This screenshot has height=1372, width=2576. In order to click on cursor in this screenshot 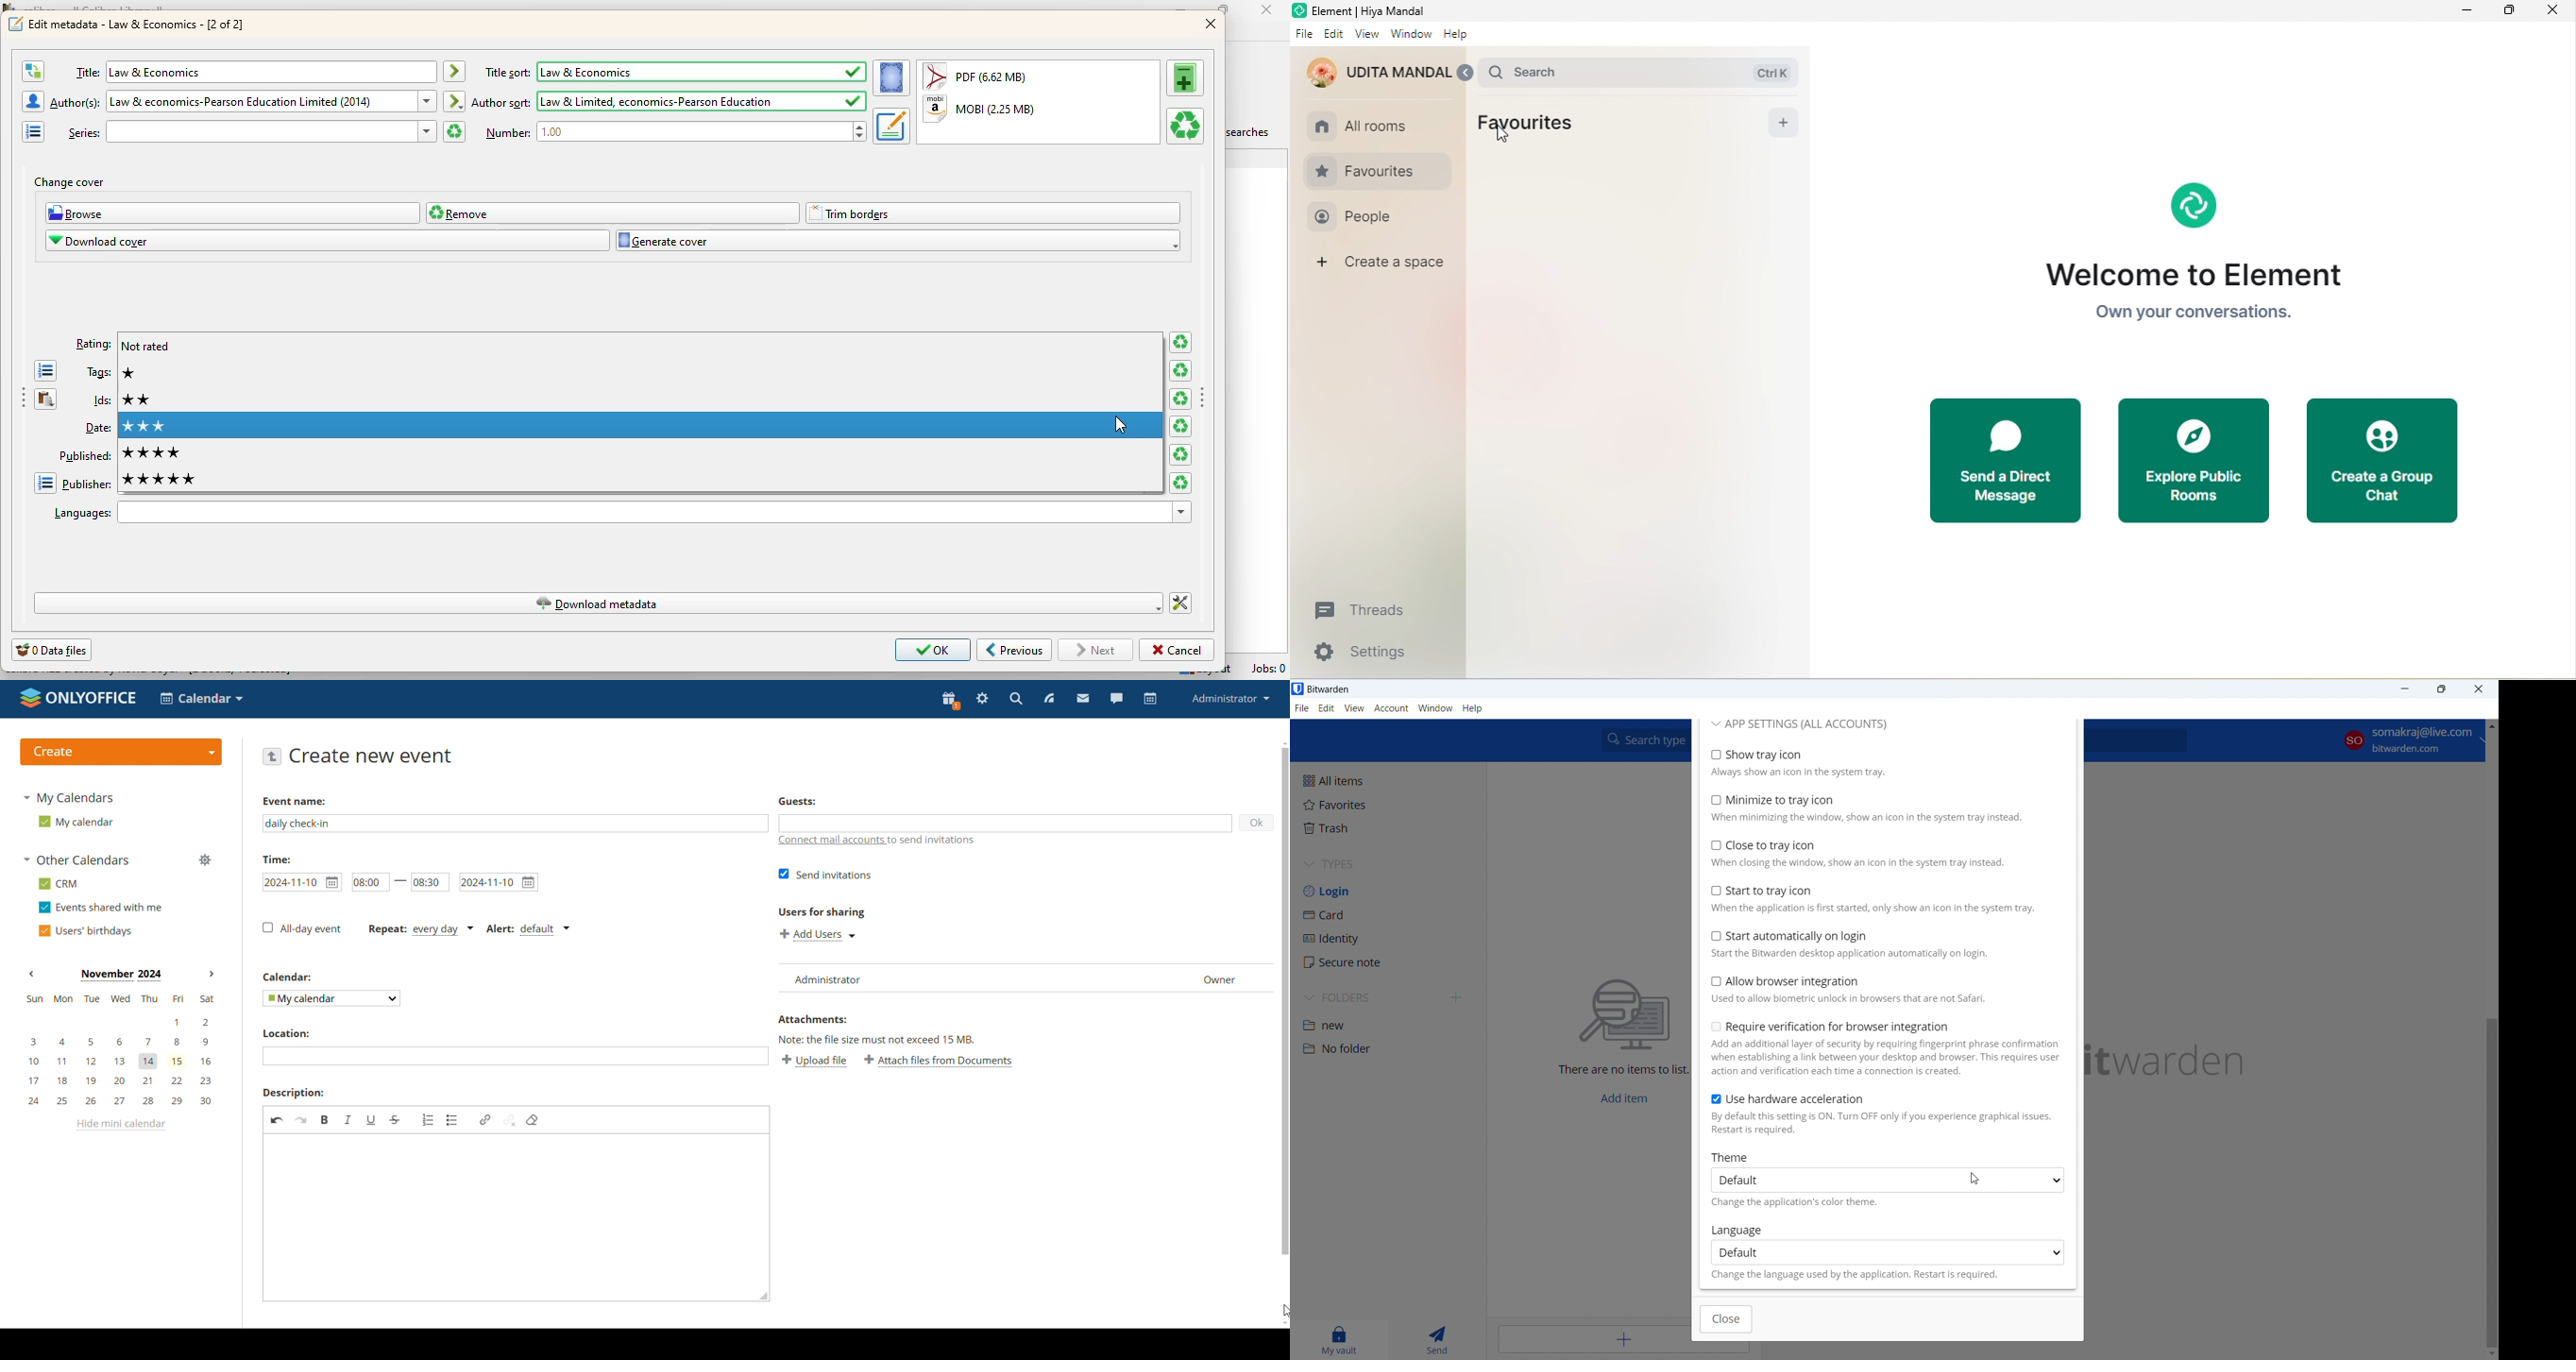, I will do `click(1121, 426)`.